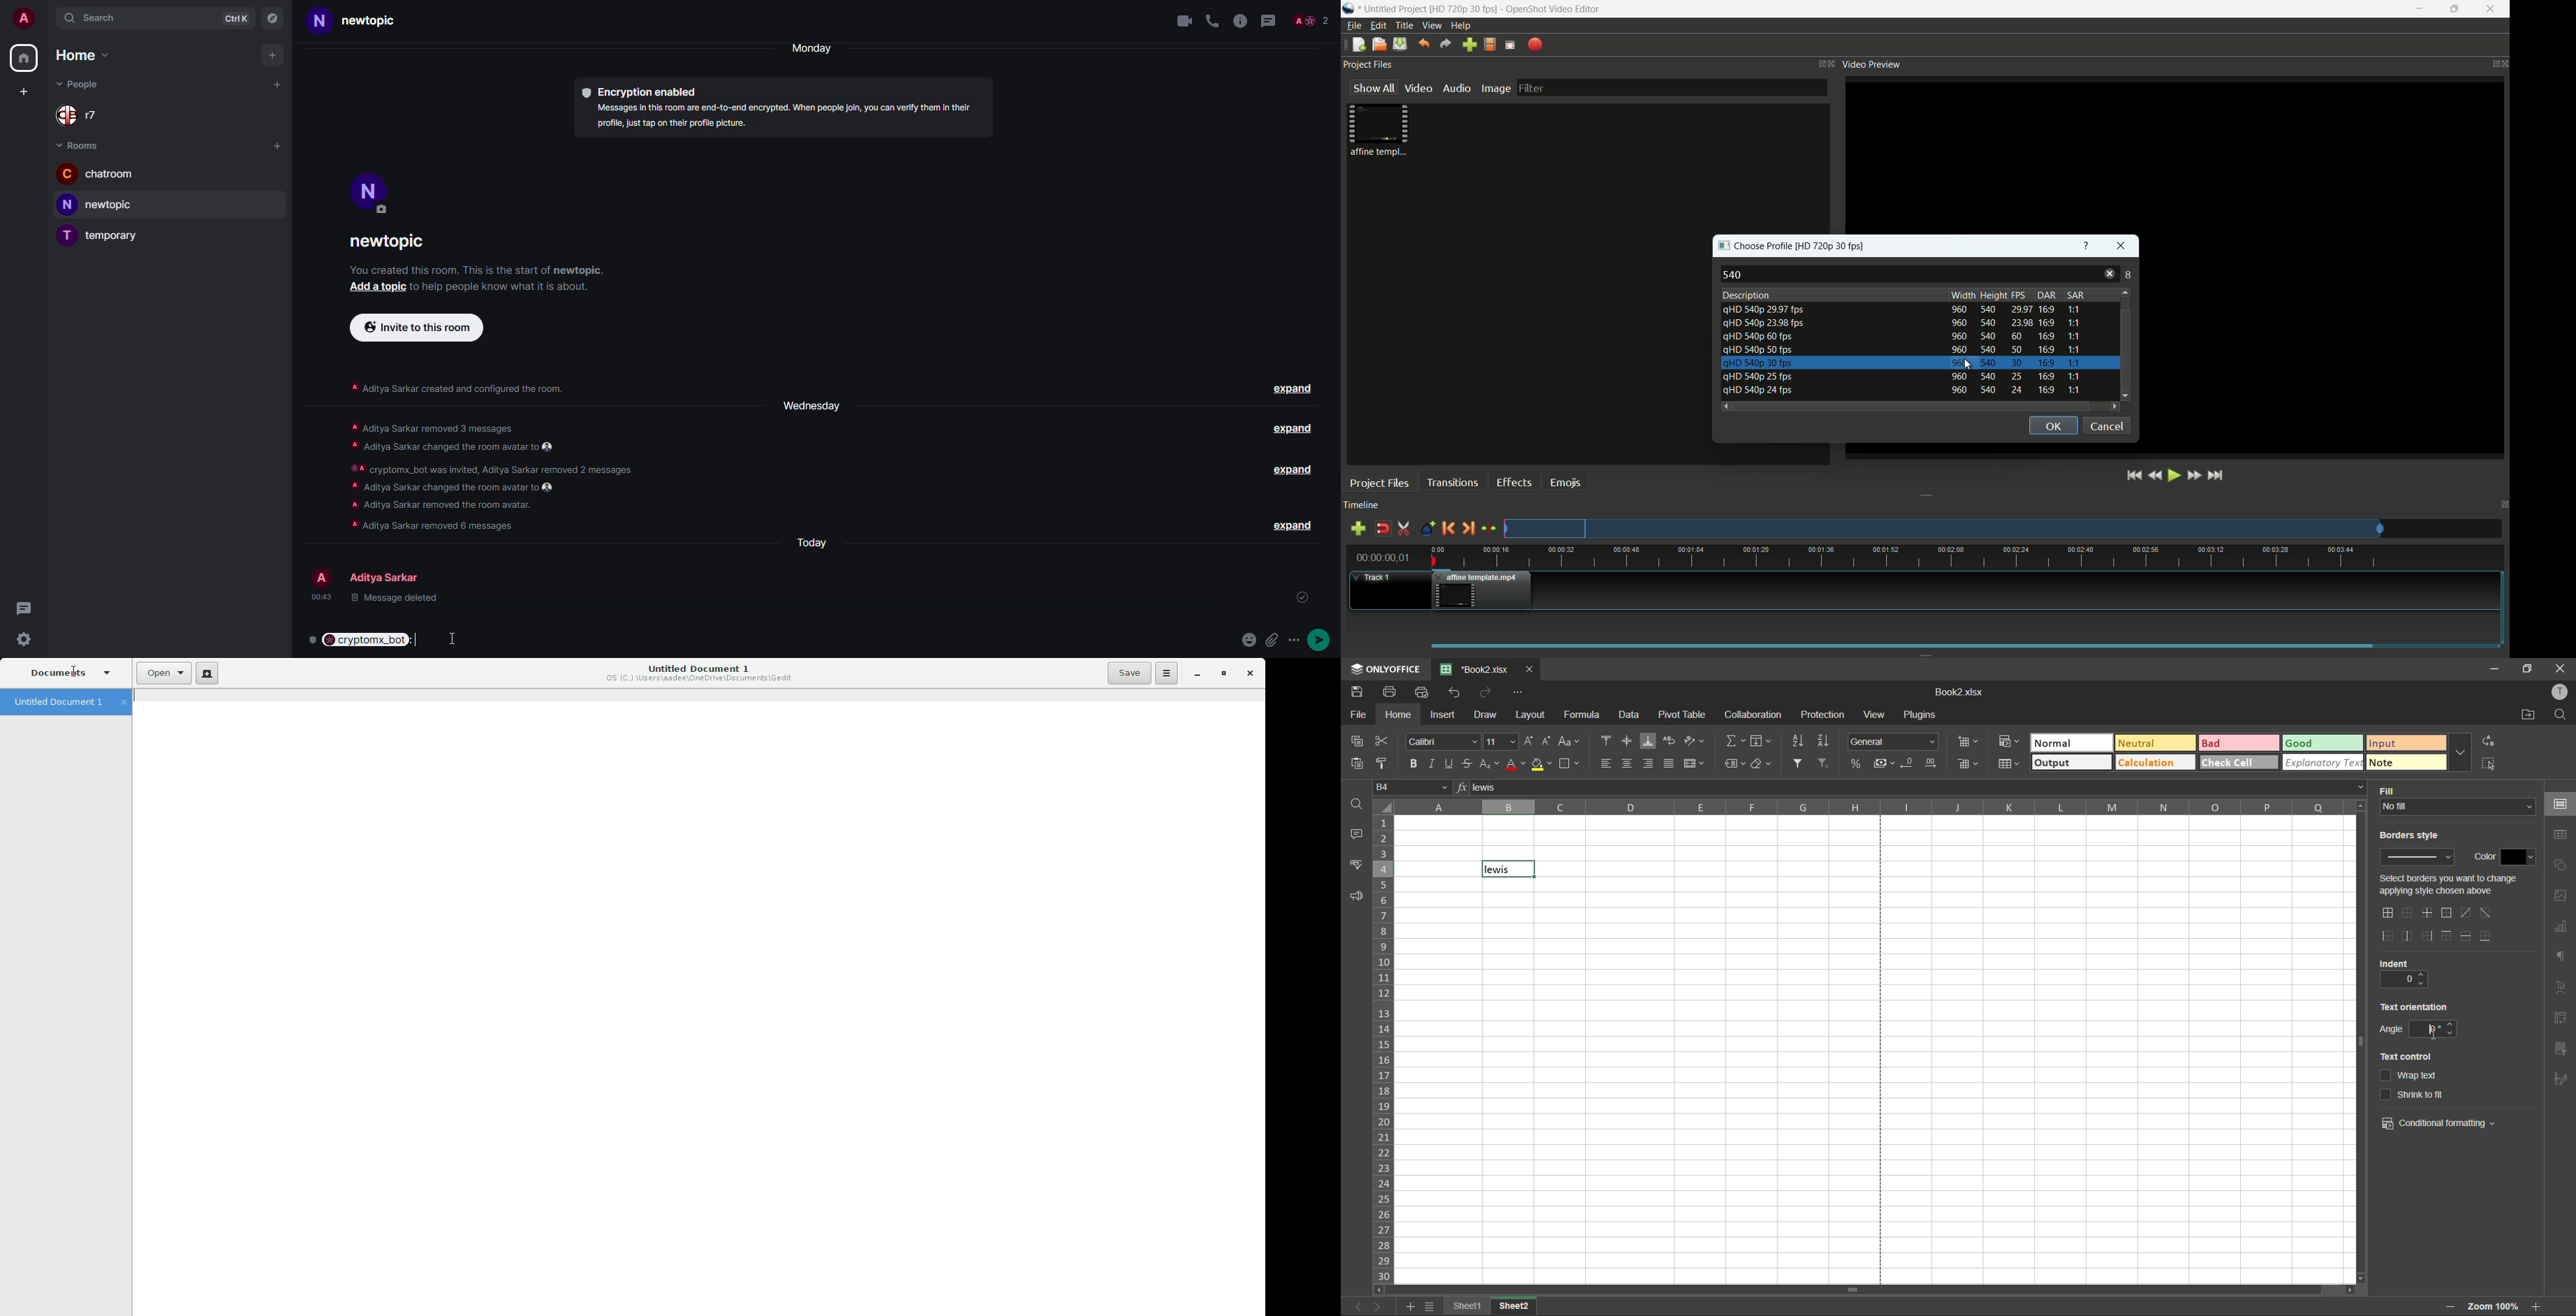  What do you see at coordinates (1968, 765) in the screenshot?
I see `delete cells` at bounding box center [1968, 765].